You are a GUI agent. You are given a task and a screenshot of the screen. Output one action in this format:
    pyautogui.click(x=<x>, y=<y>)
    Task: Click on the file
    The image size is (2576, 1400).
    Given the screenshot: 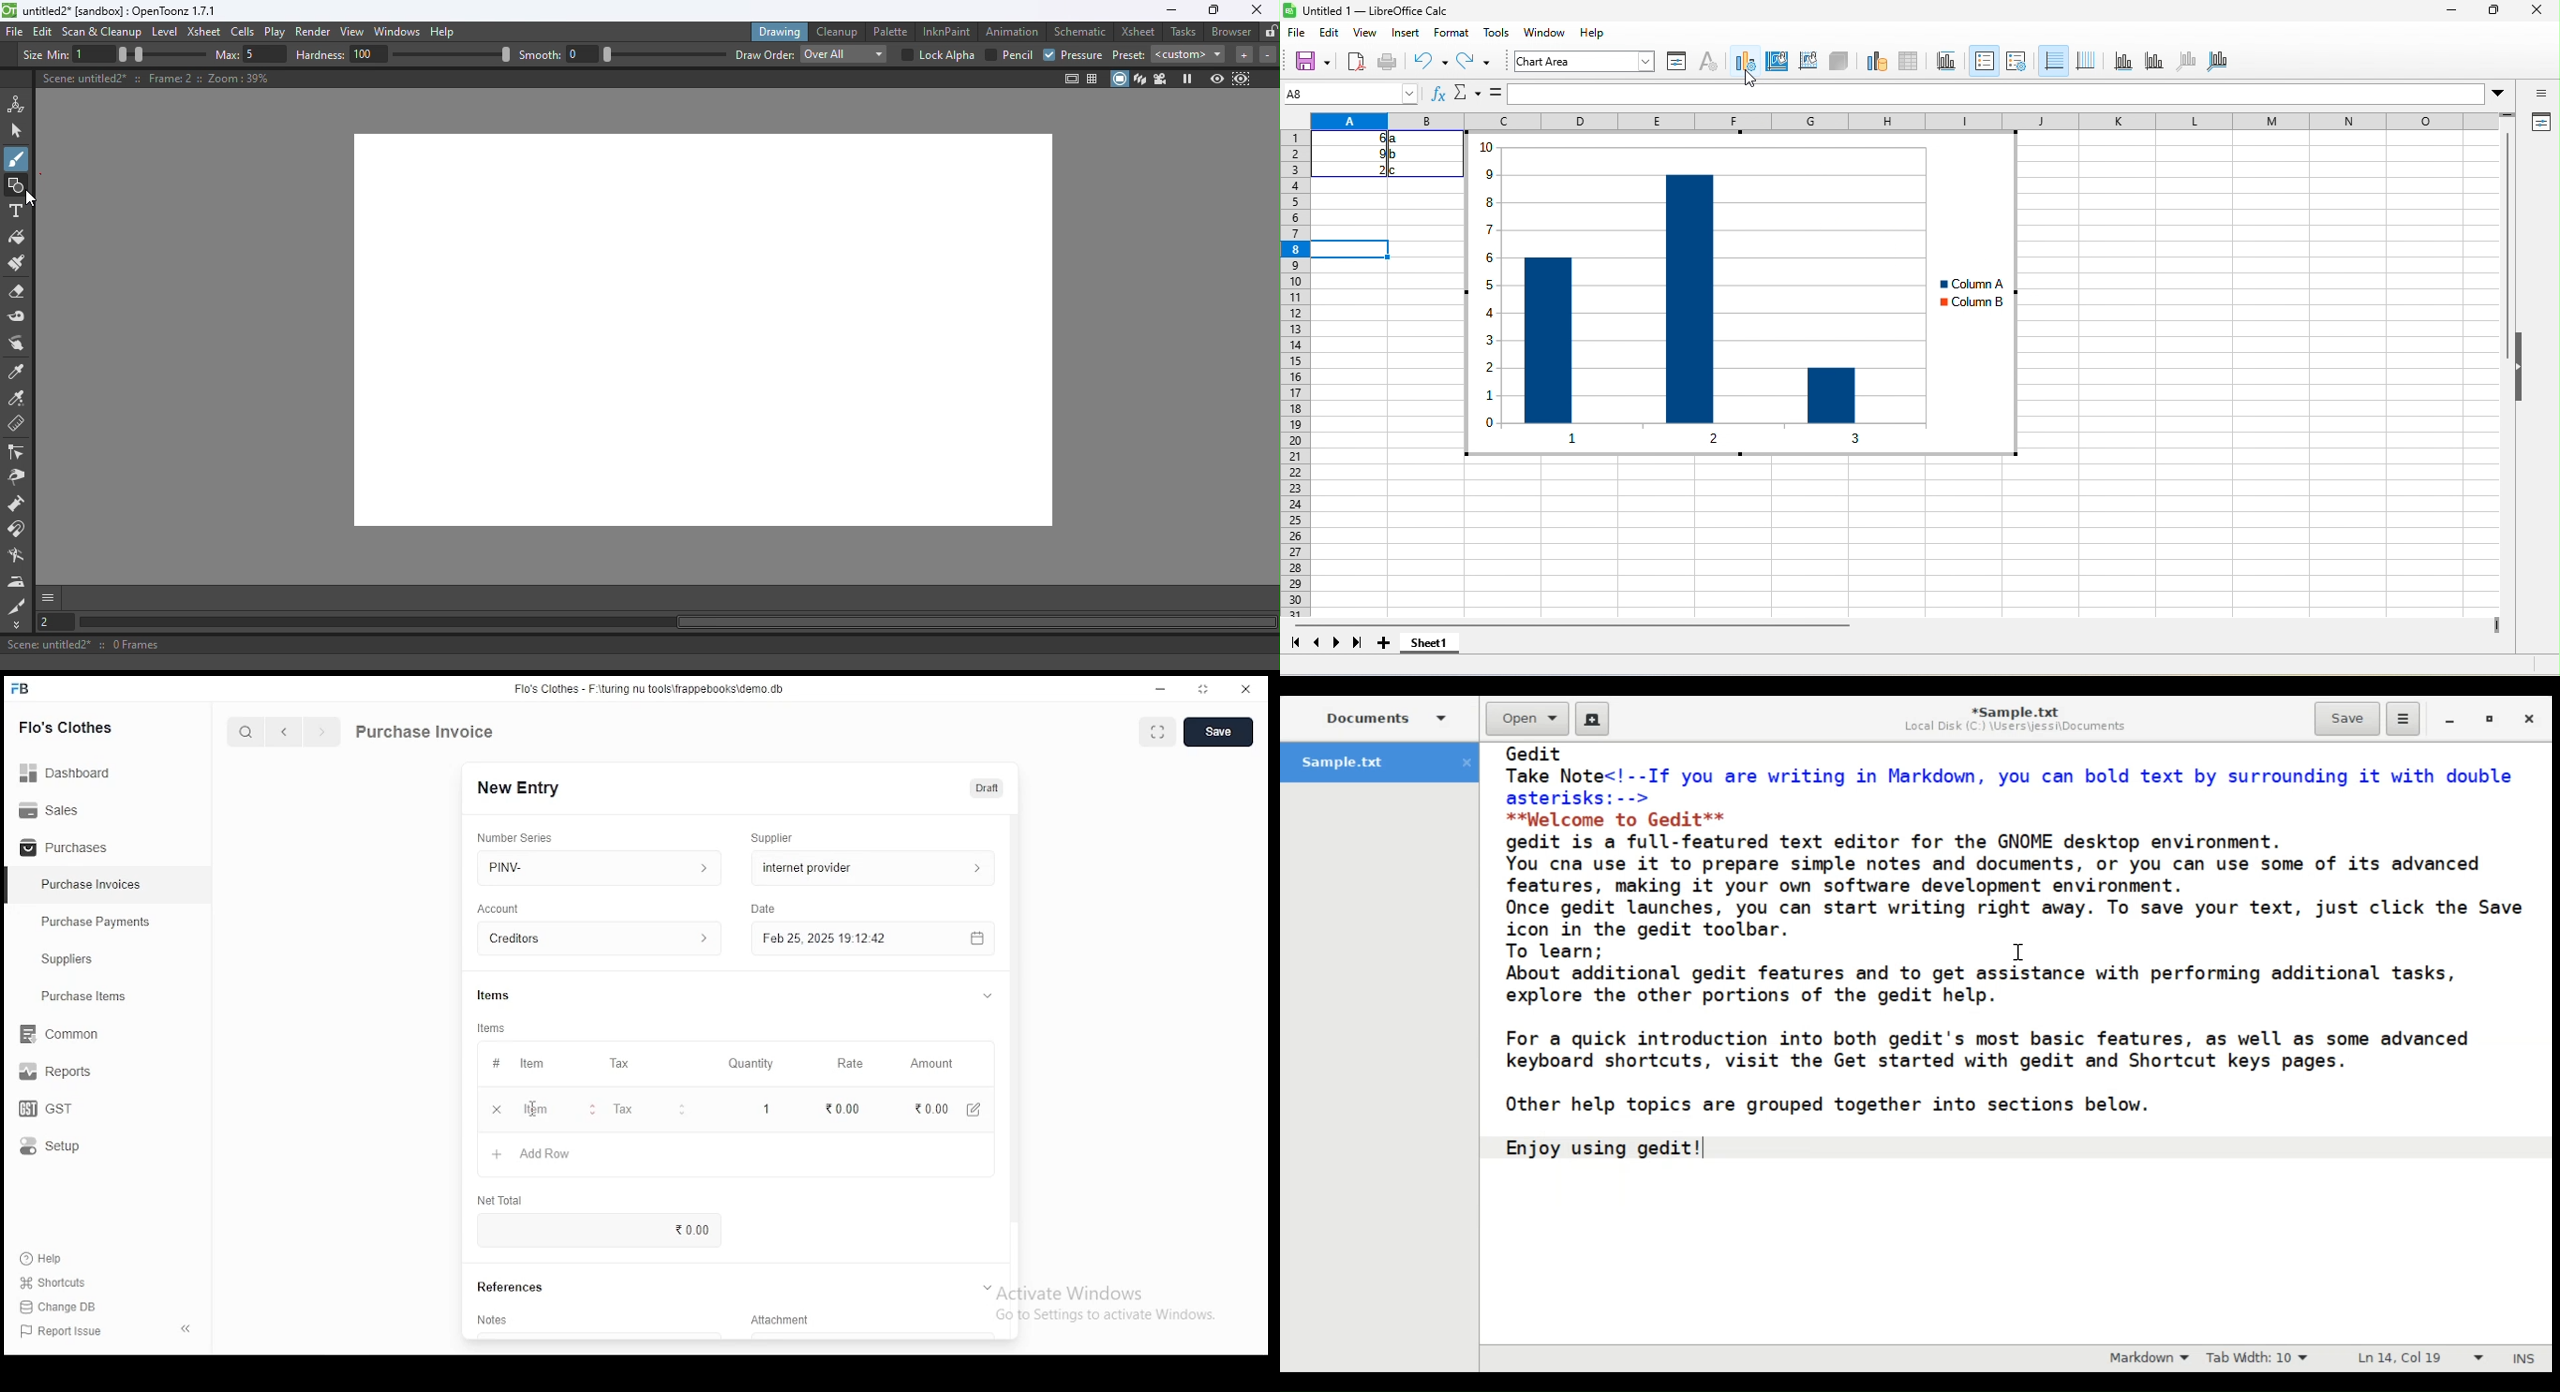 What is the action you would take?
    pyautogui.click(x=1297, y=33)
    